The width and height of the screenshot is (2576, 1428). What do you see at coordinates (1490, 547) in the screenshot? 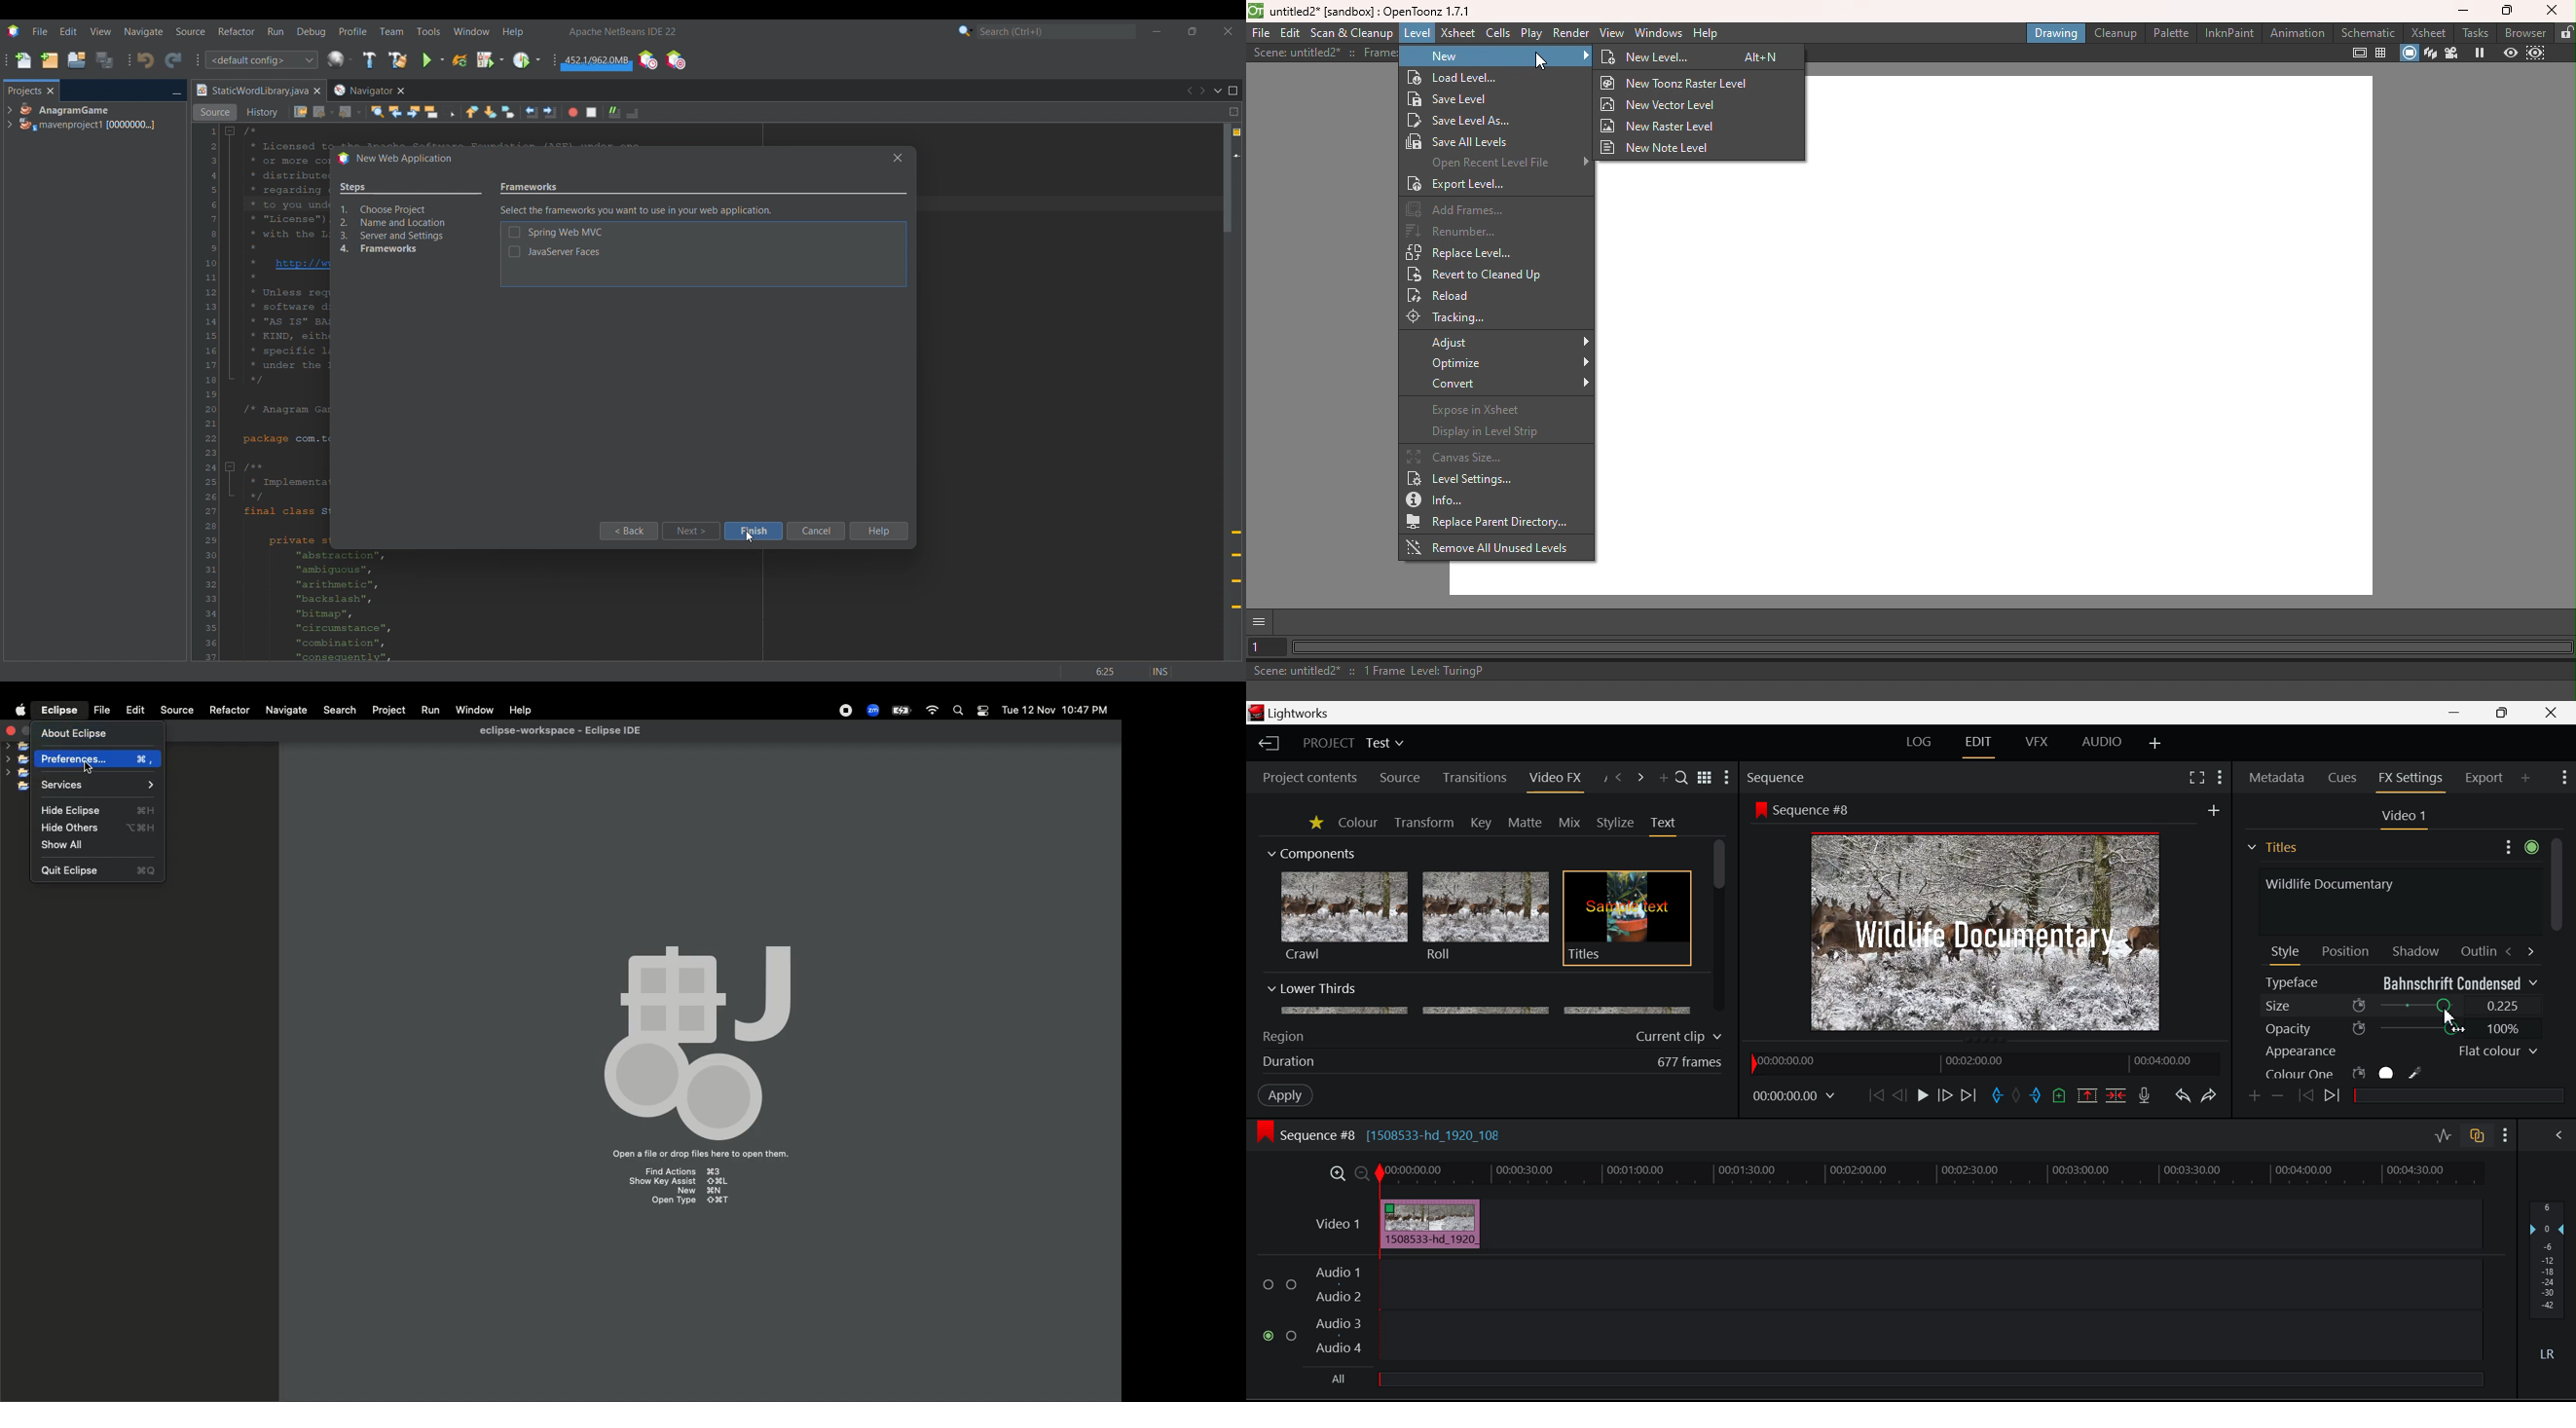
I see `Remove all unused levels` at bounding box center [1490, 547].